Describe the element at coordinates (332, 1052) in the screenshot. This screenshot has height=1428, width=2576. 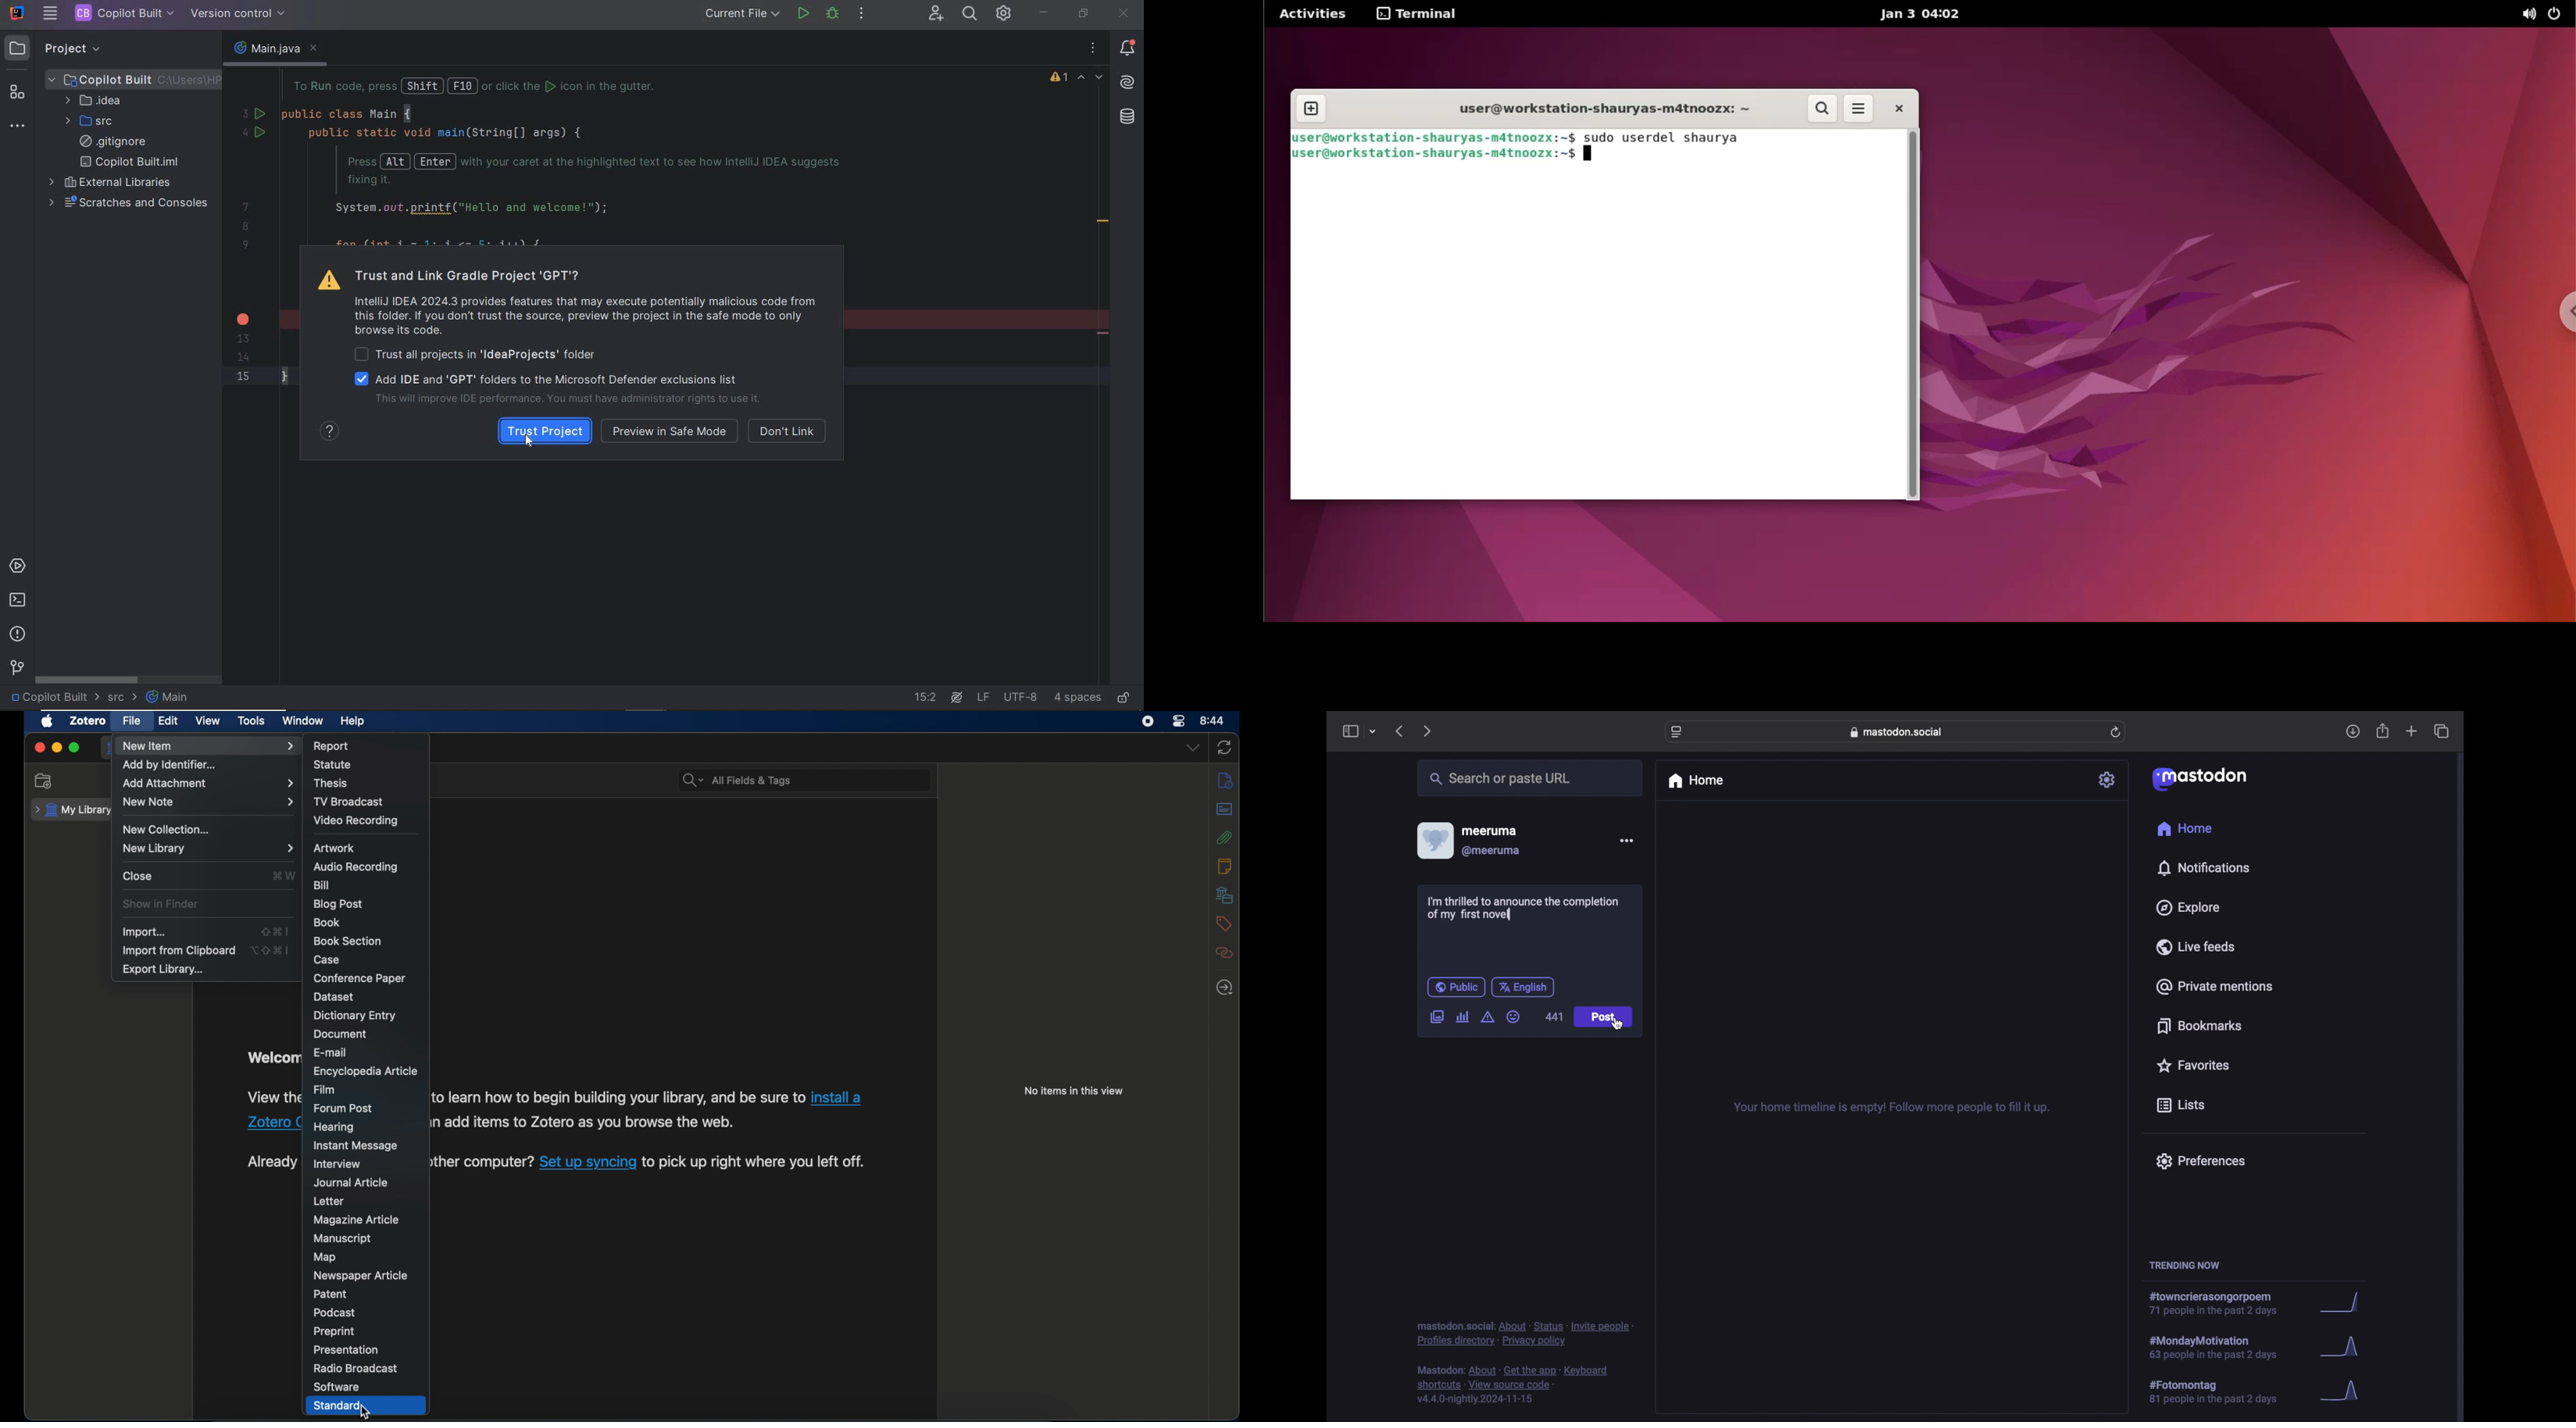
I see `e-mail` at that location.